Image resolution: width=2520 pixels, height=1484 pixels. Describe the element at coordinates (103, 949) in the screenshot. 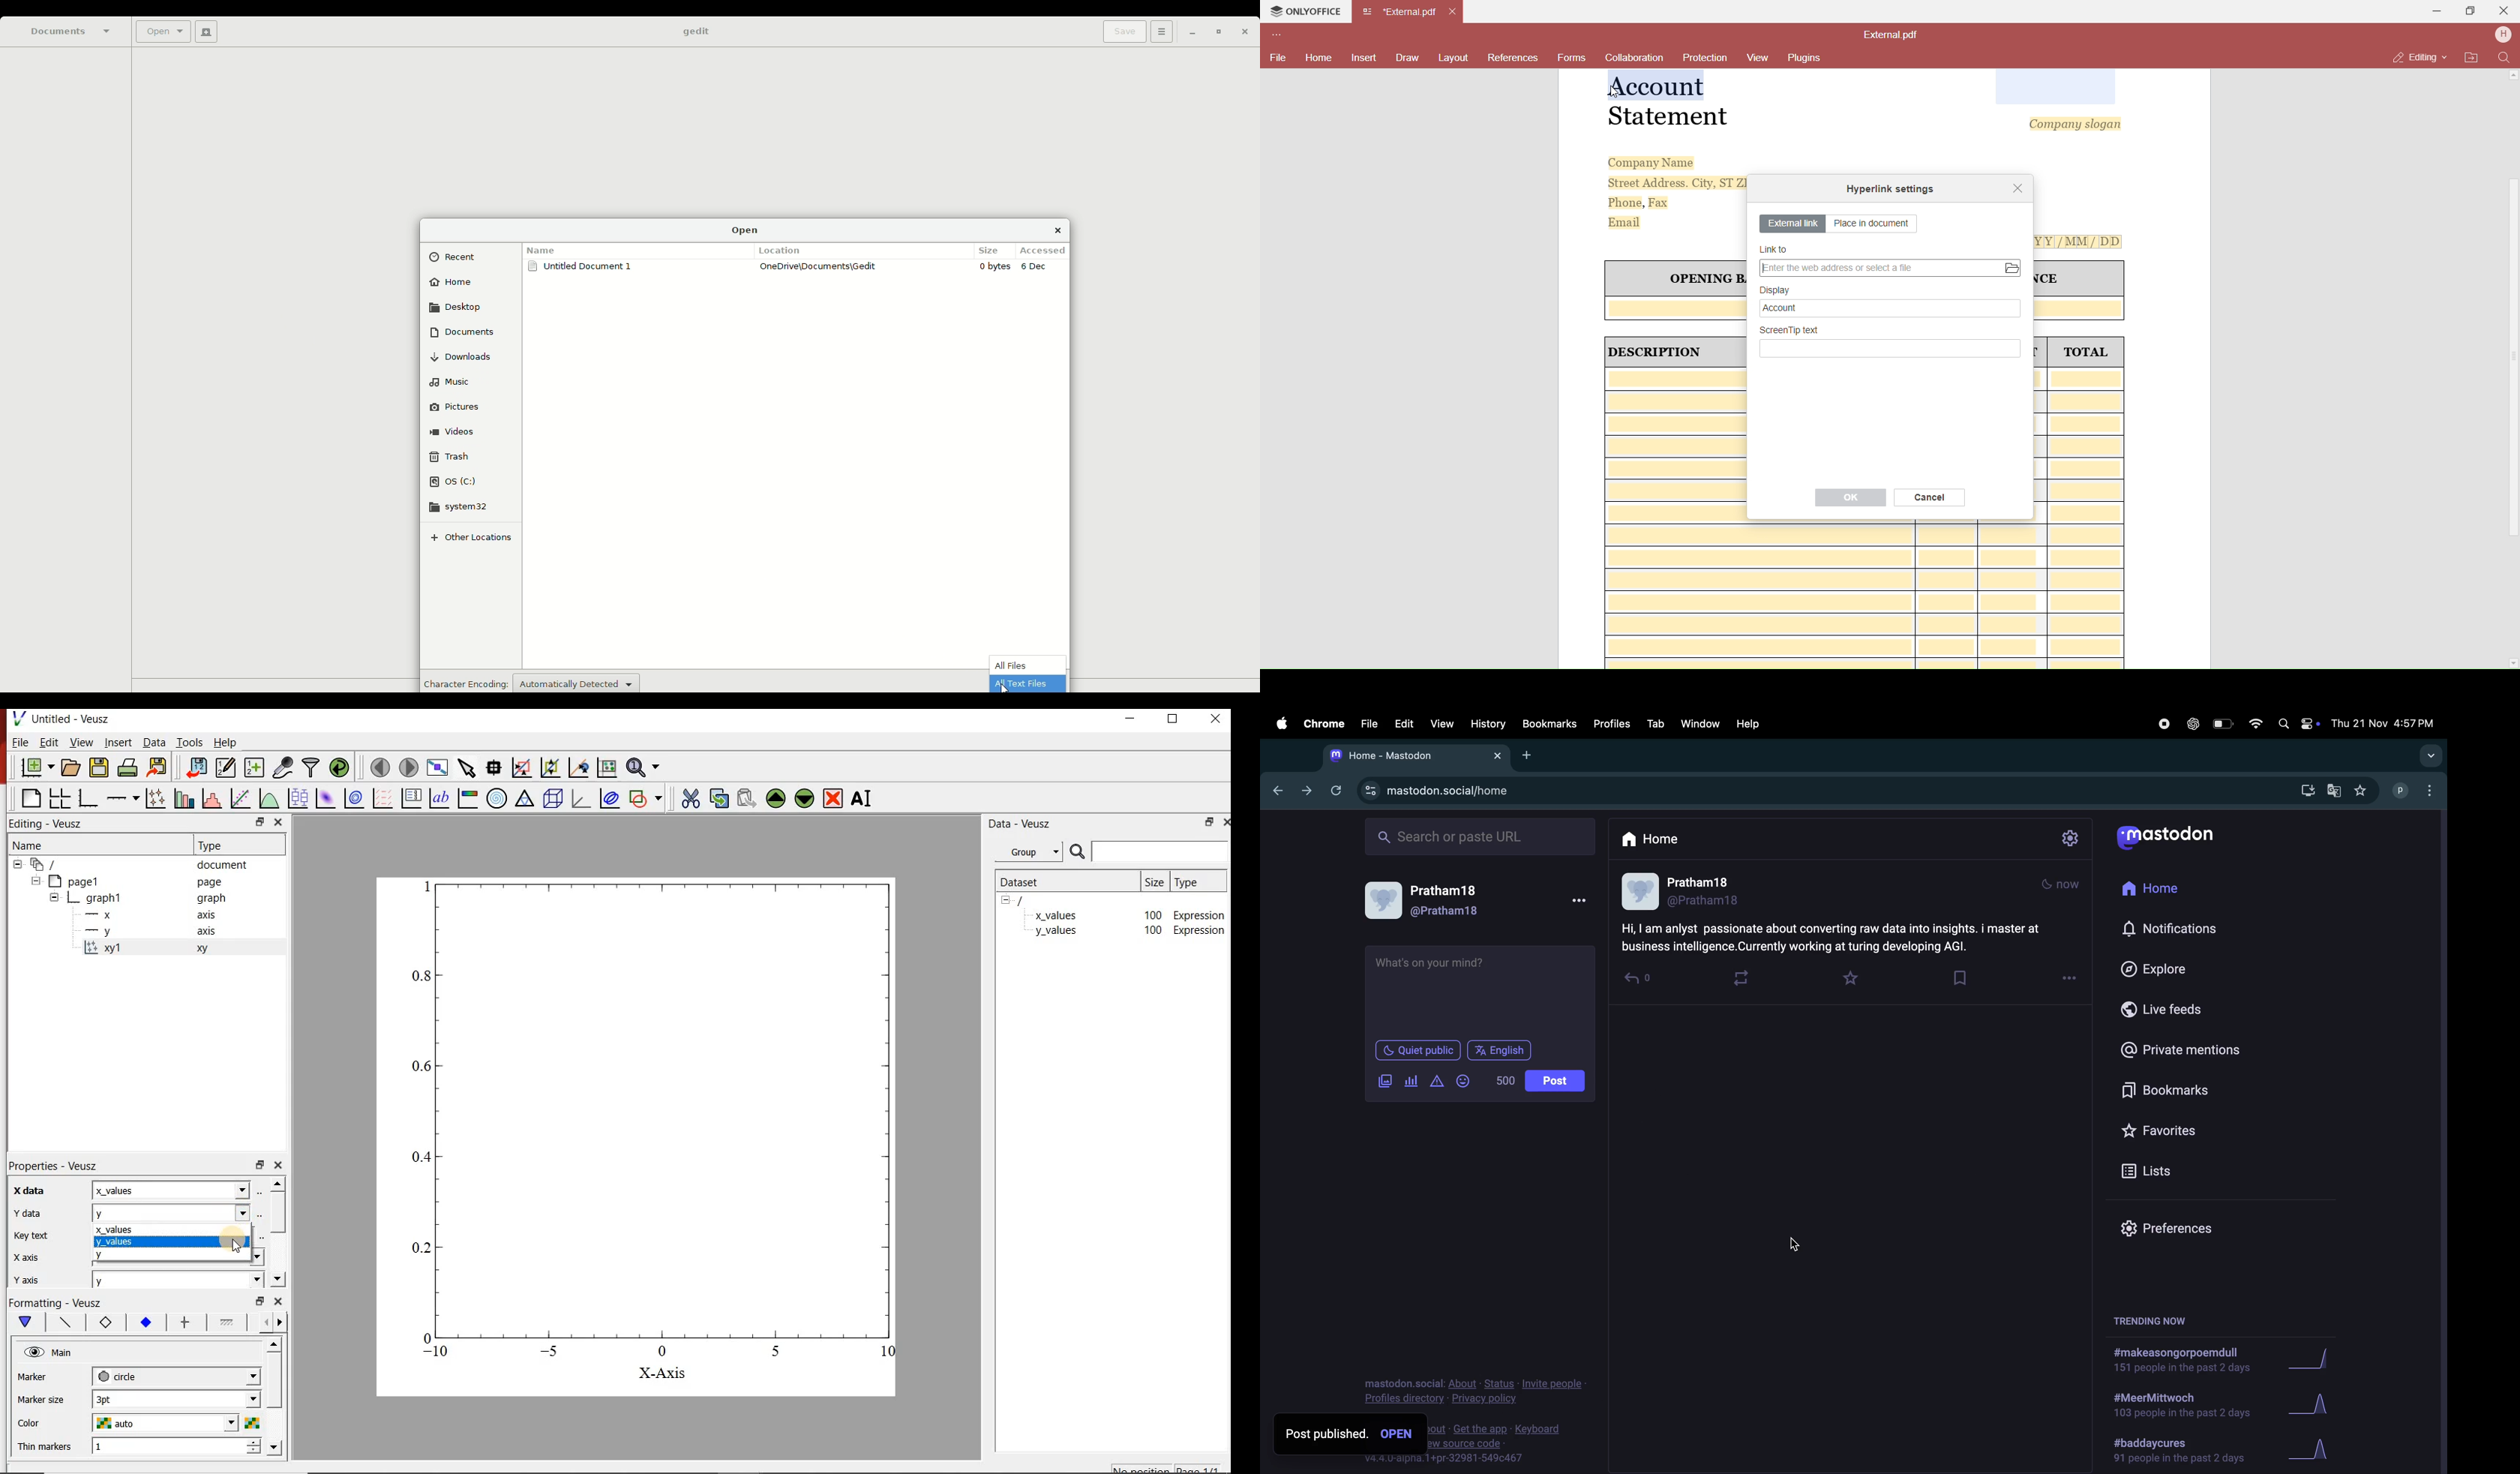

I see `x='x', y='y', marker='circle'` at that location.